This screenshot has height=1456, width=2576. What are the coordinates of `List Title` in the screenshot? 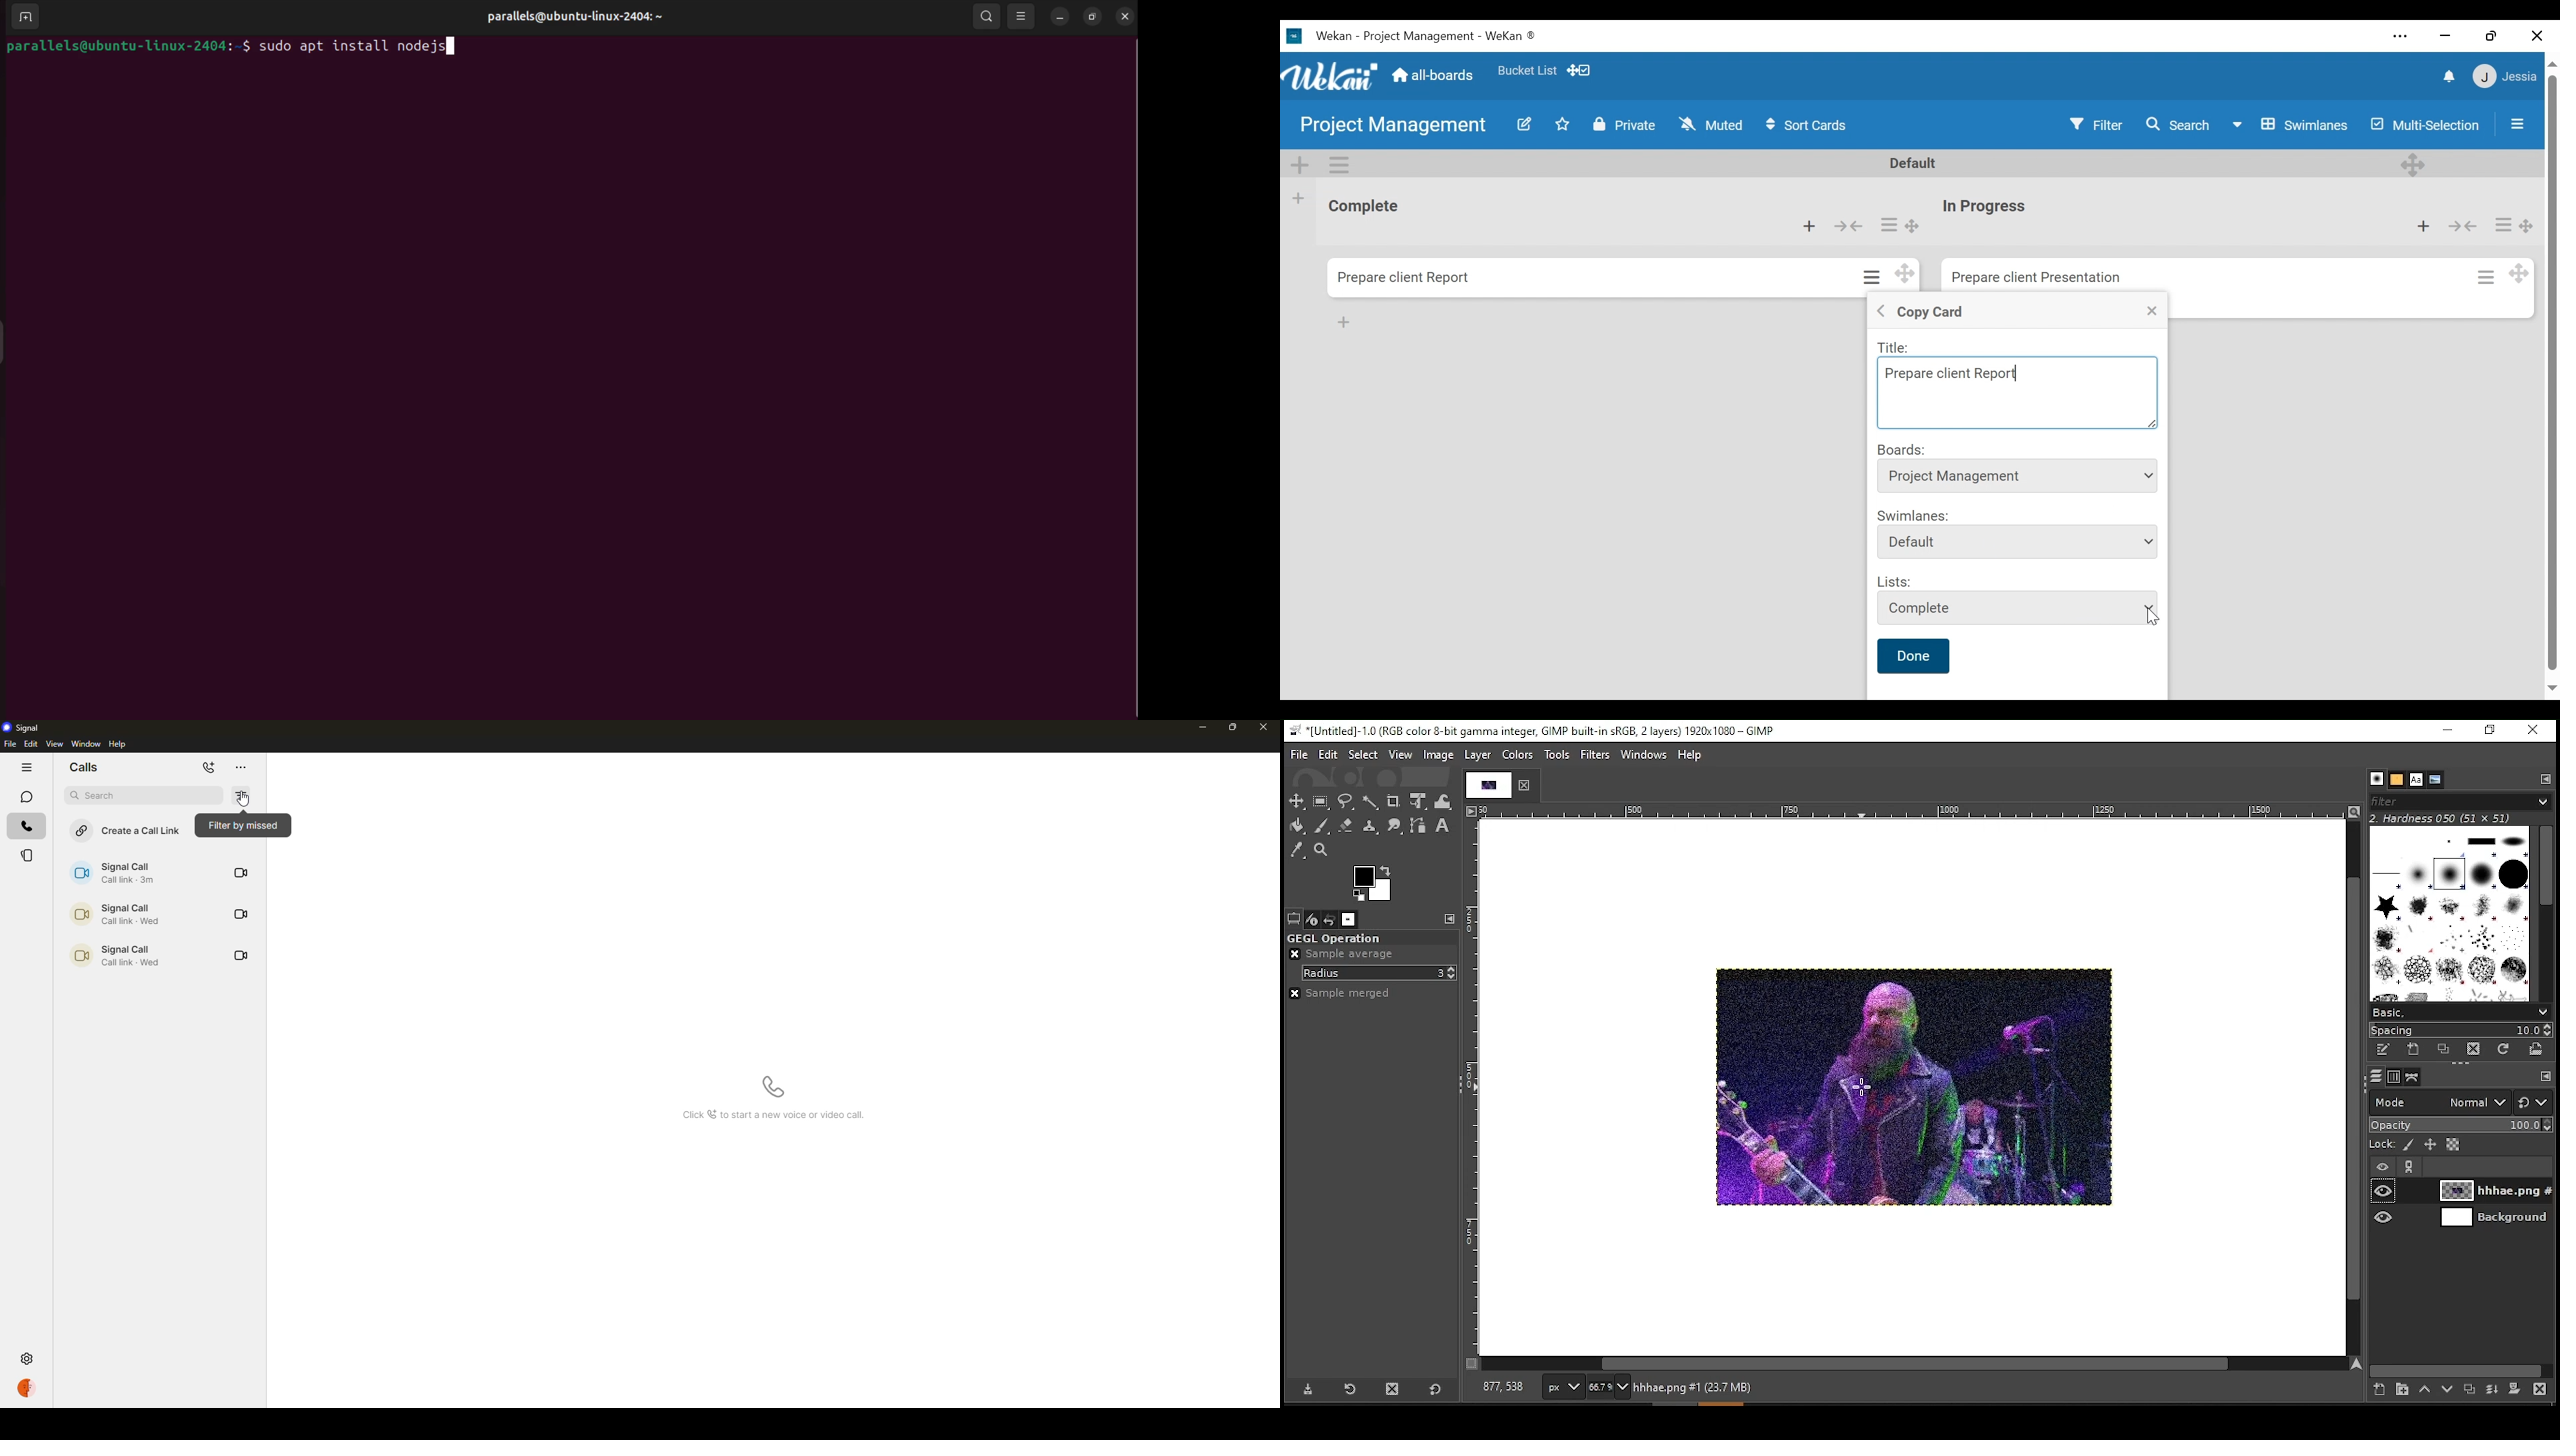 It's located at (1369, 207).